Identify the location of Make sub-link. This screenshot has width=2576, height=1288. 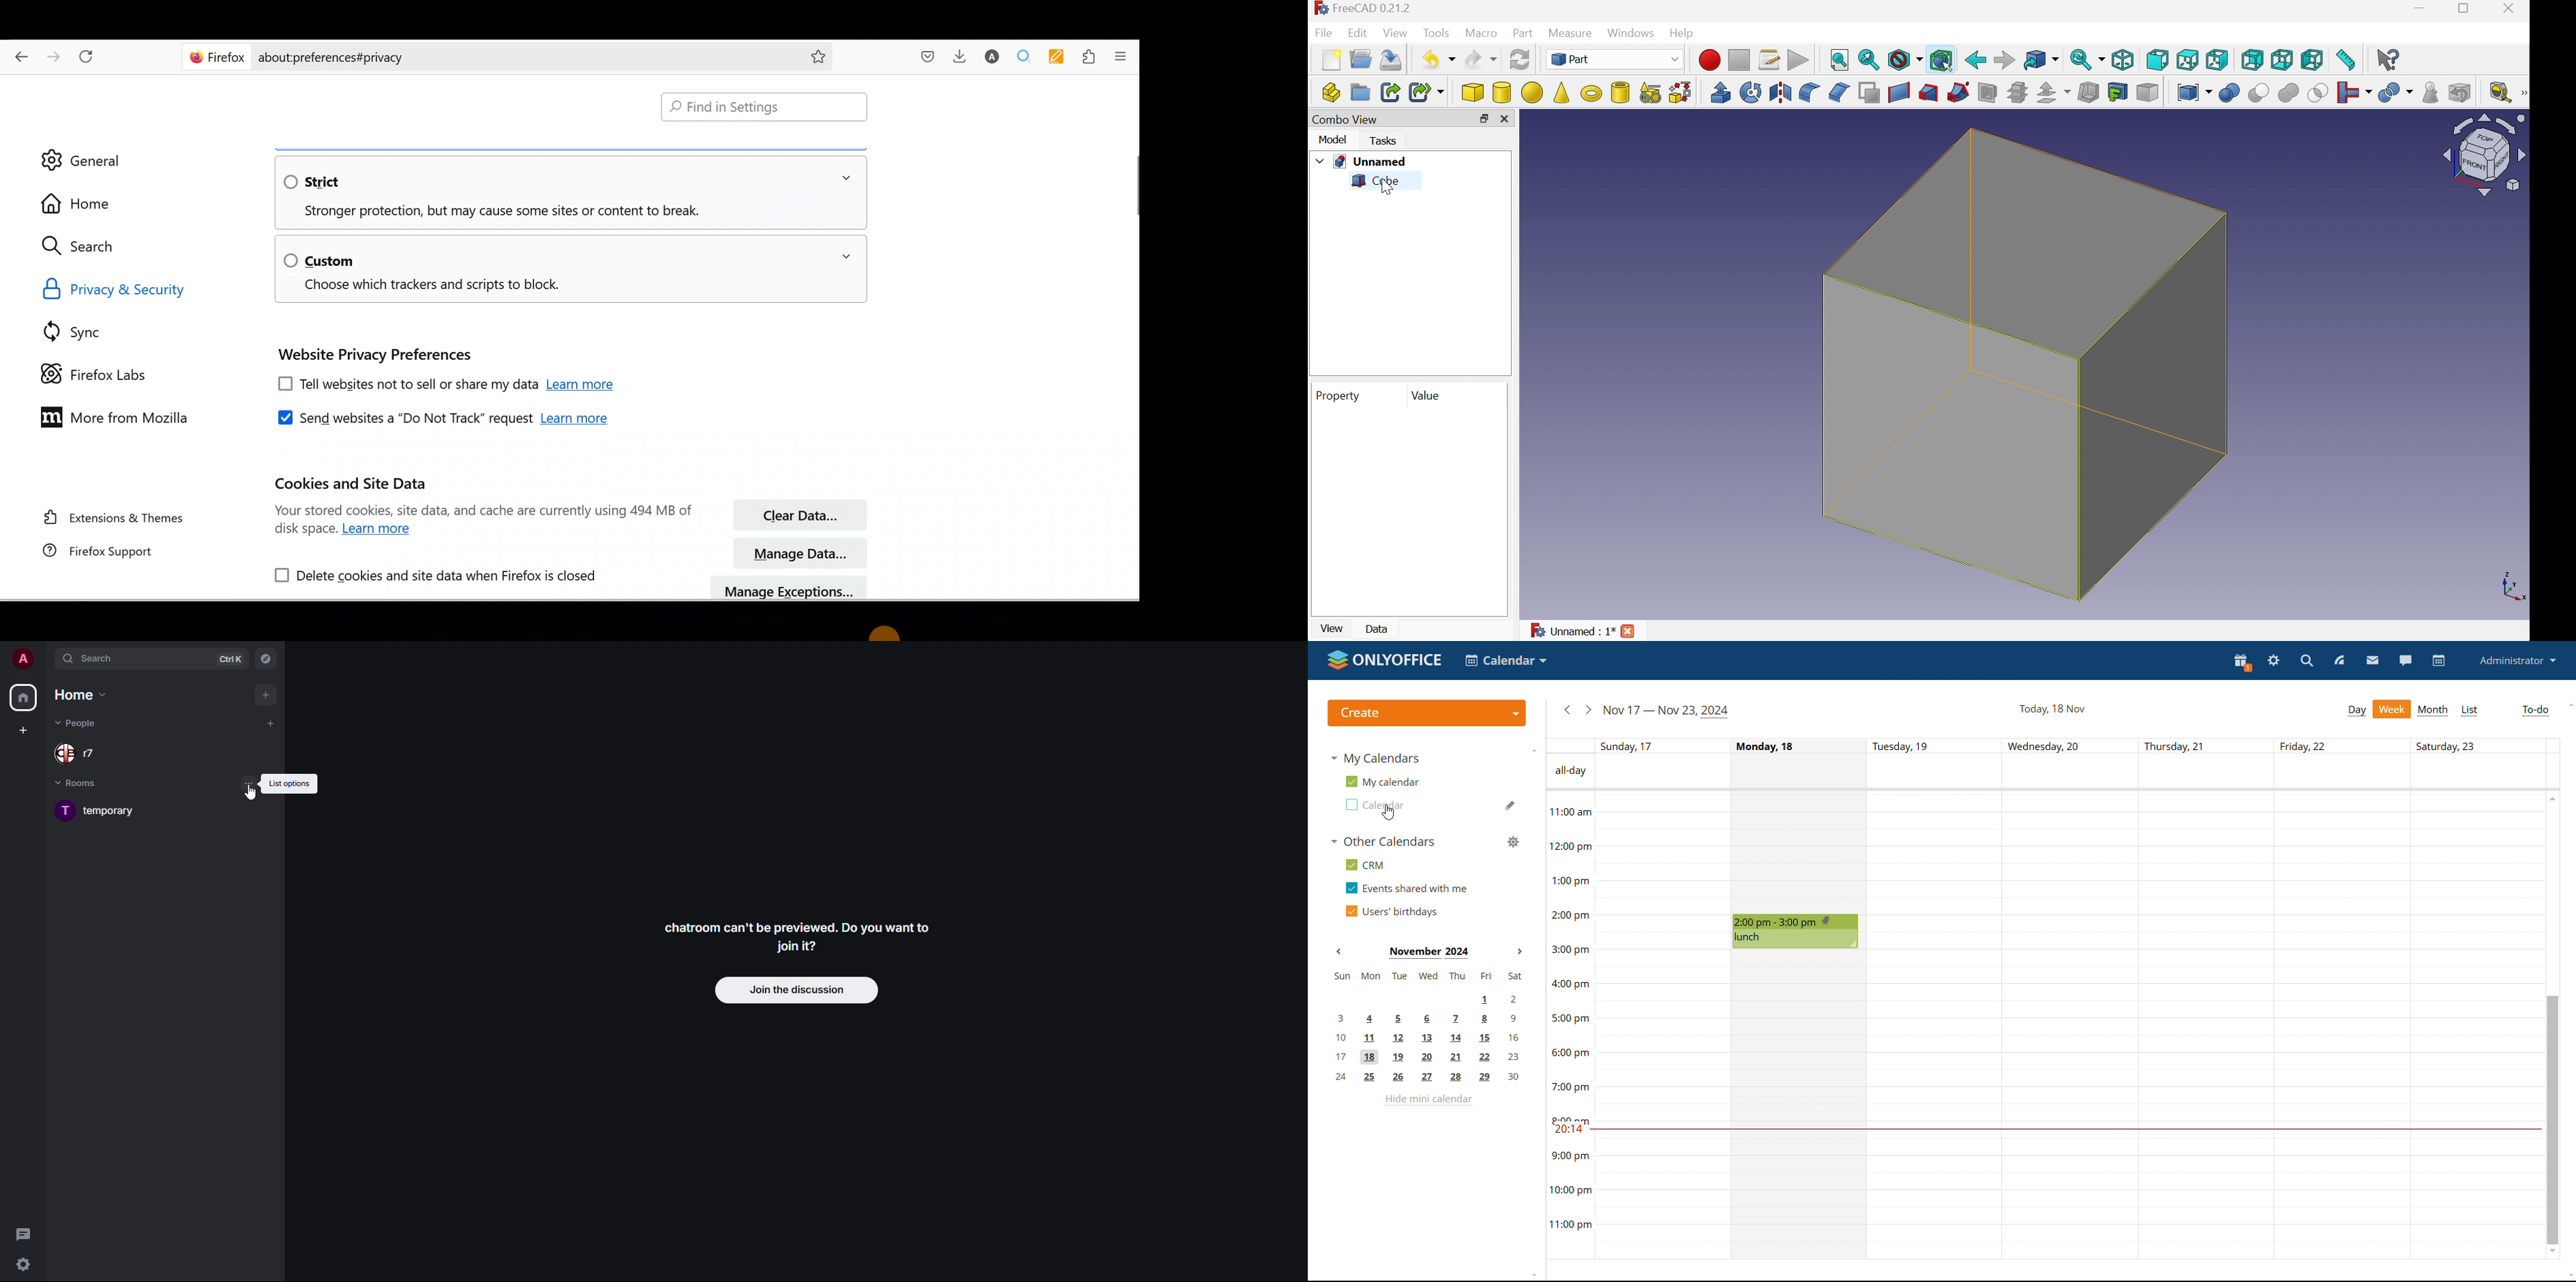
(1426, 94).